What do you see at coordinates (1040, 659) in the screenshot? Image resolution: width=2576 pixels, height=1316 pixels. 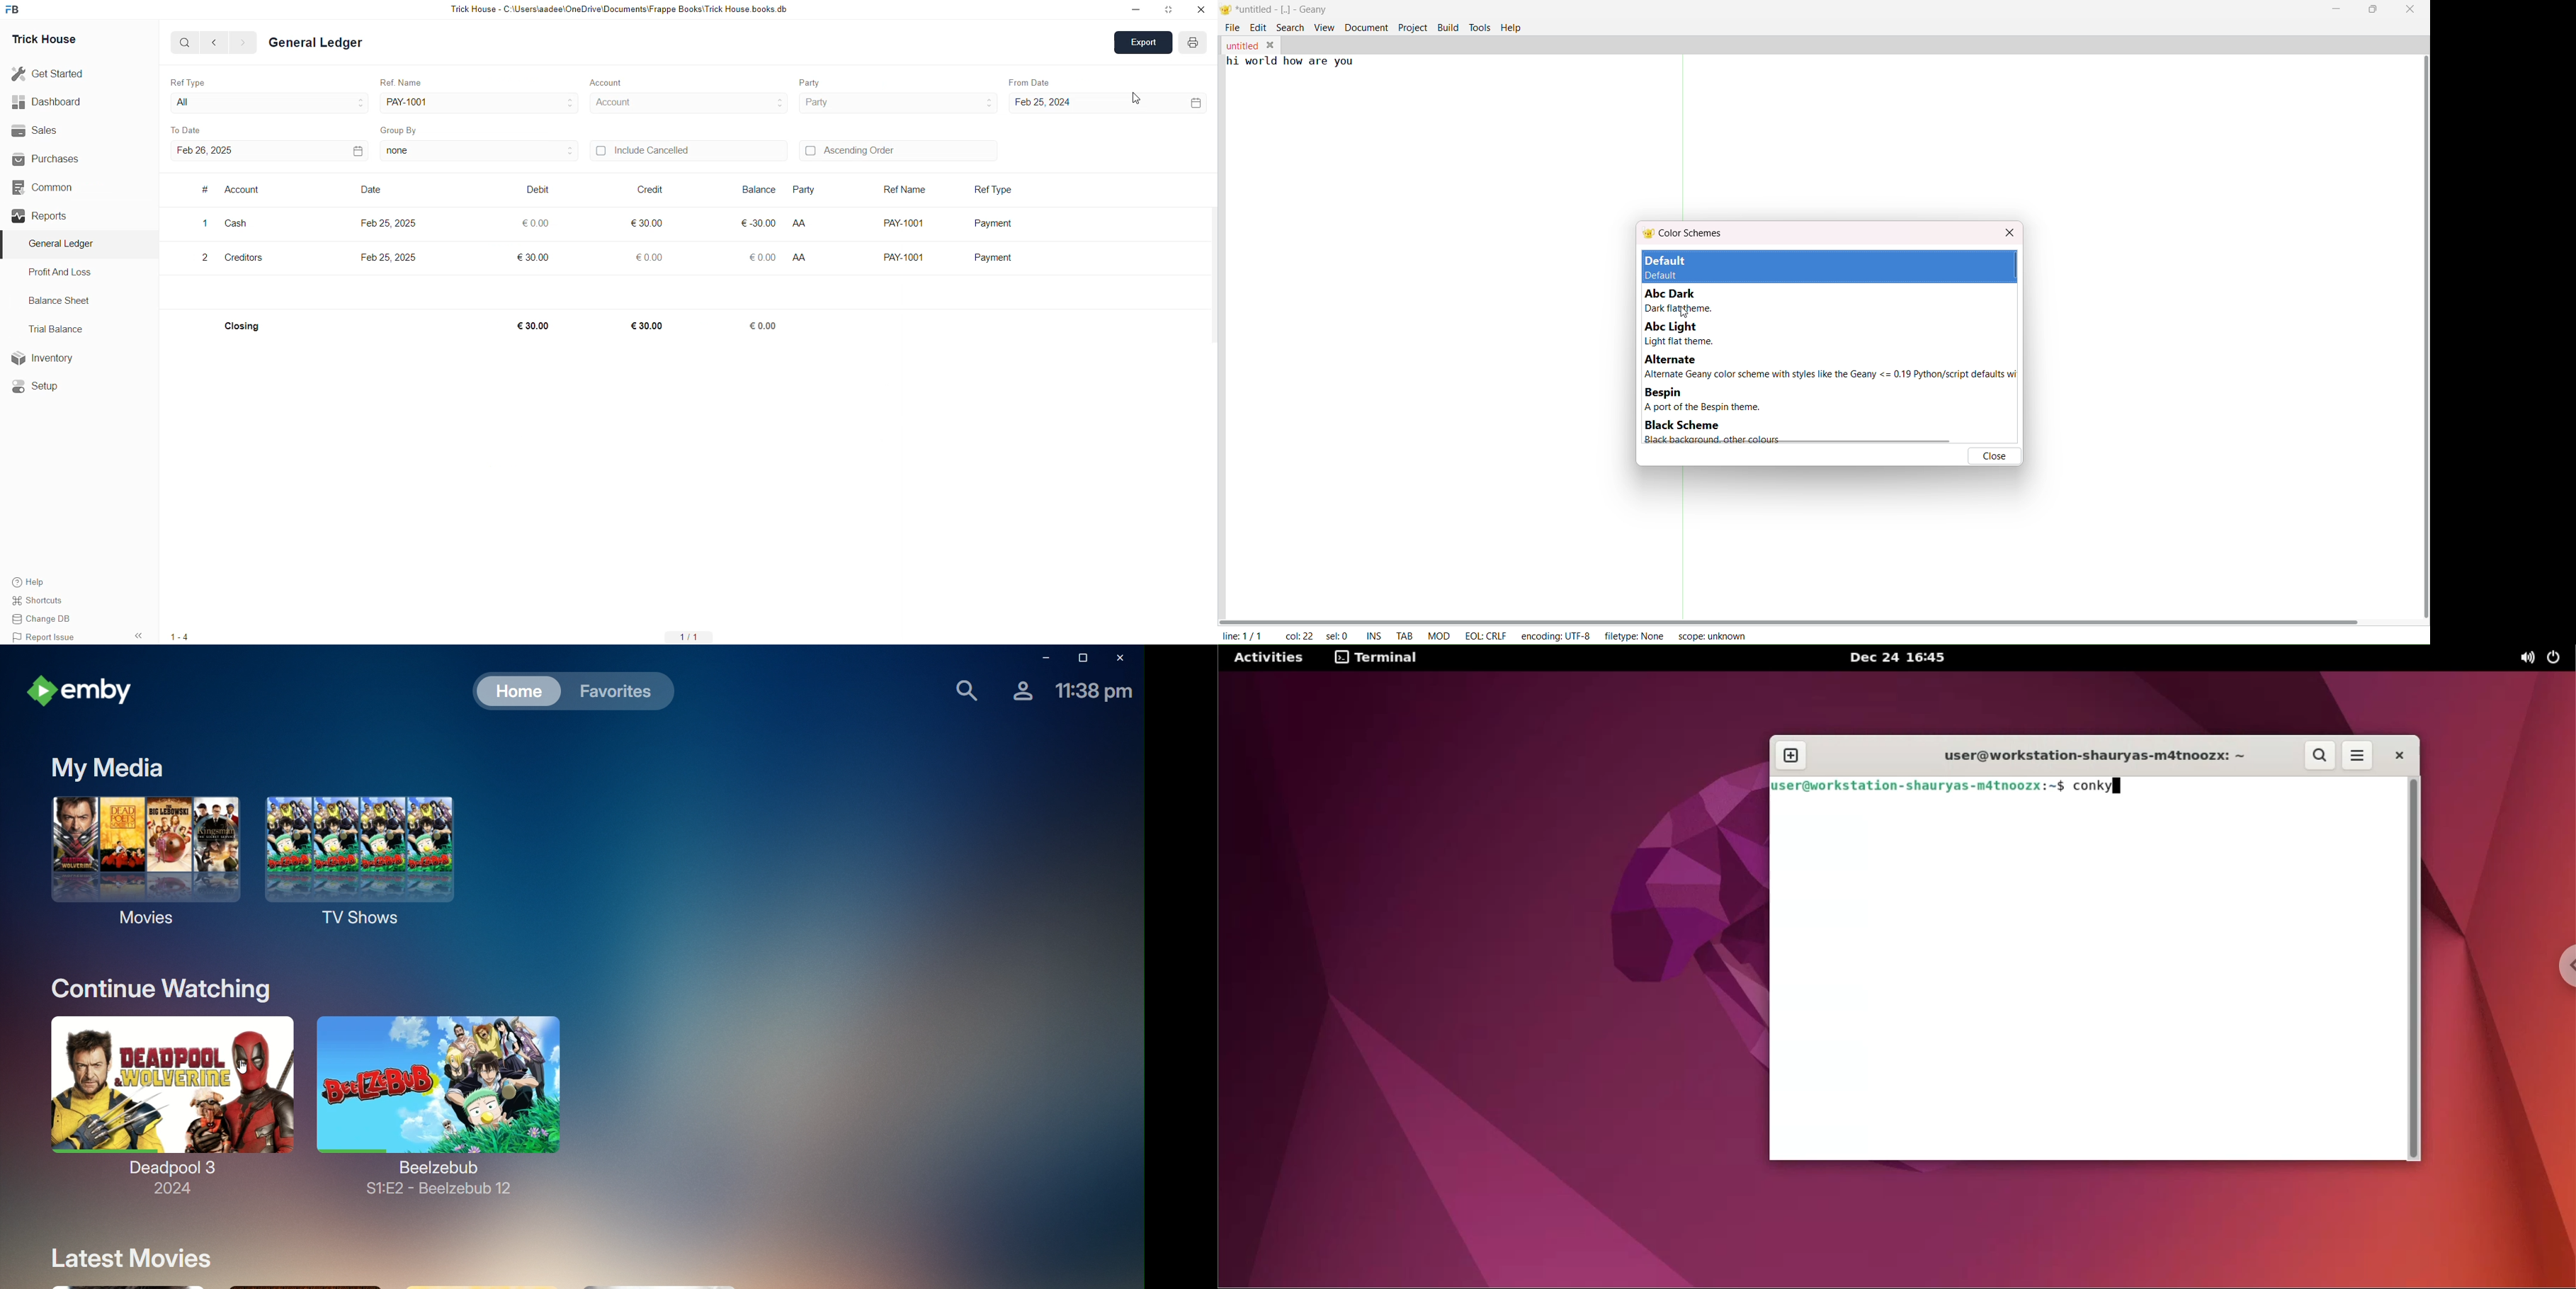 I see `Minimize` at bounding box center [1040, 659].